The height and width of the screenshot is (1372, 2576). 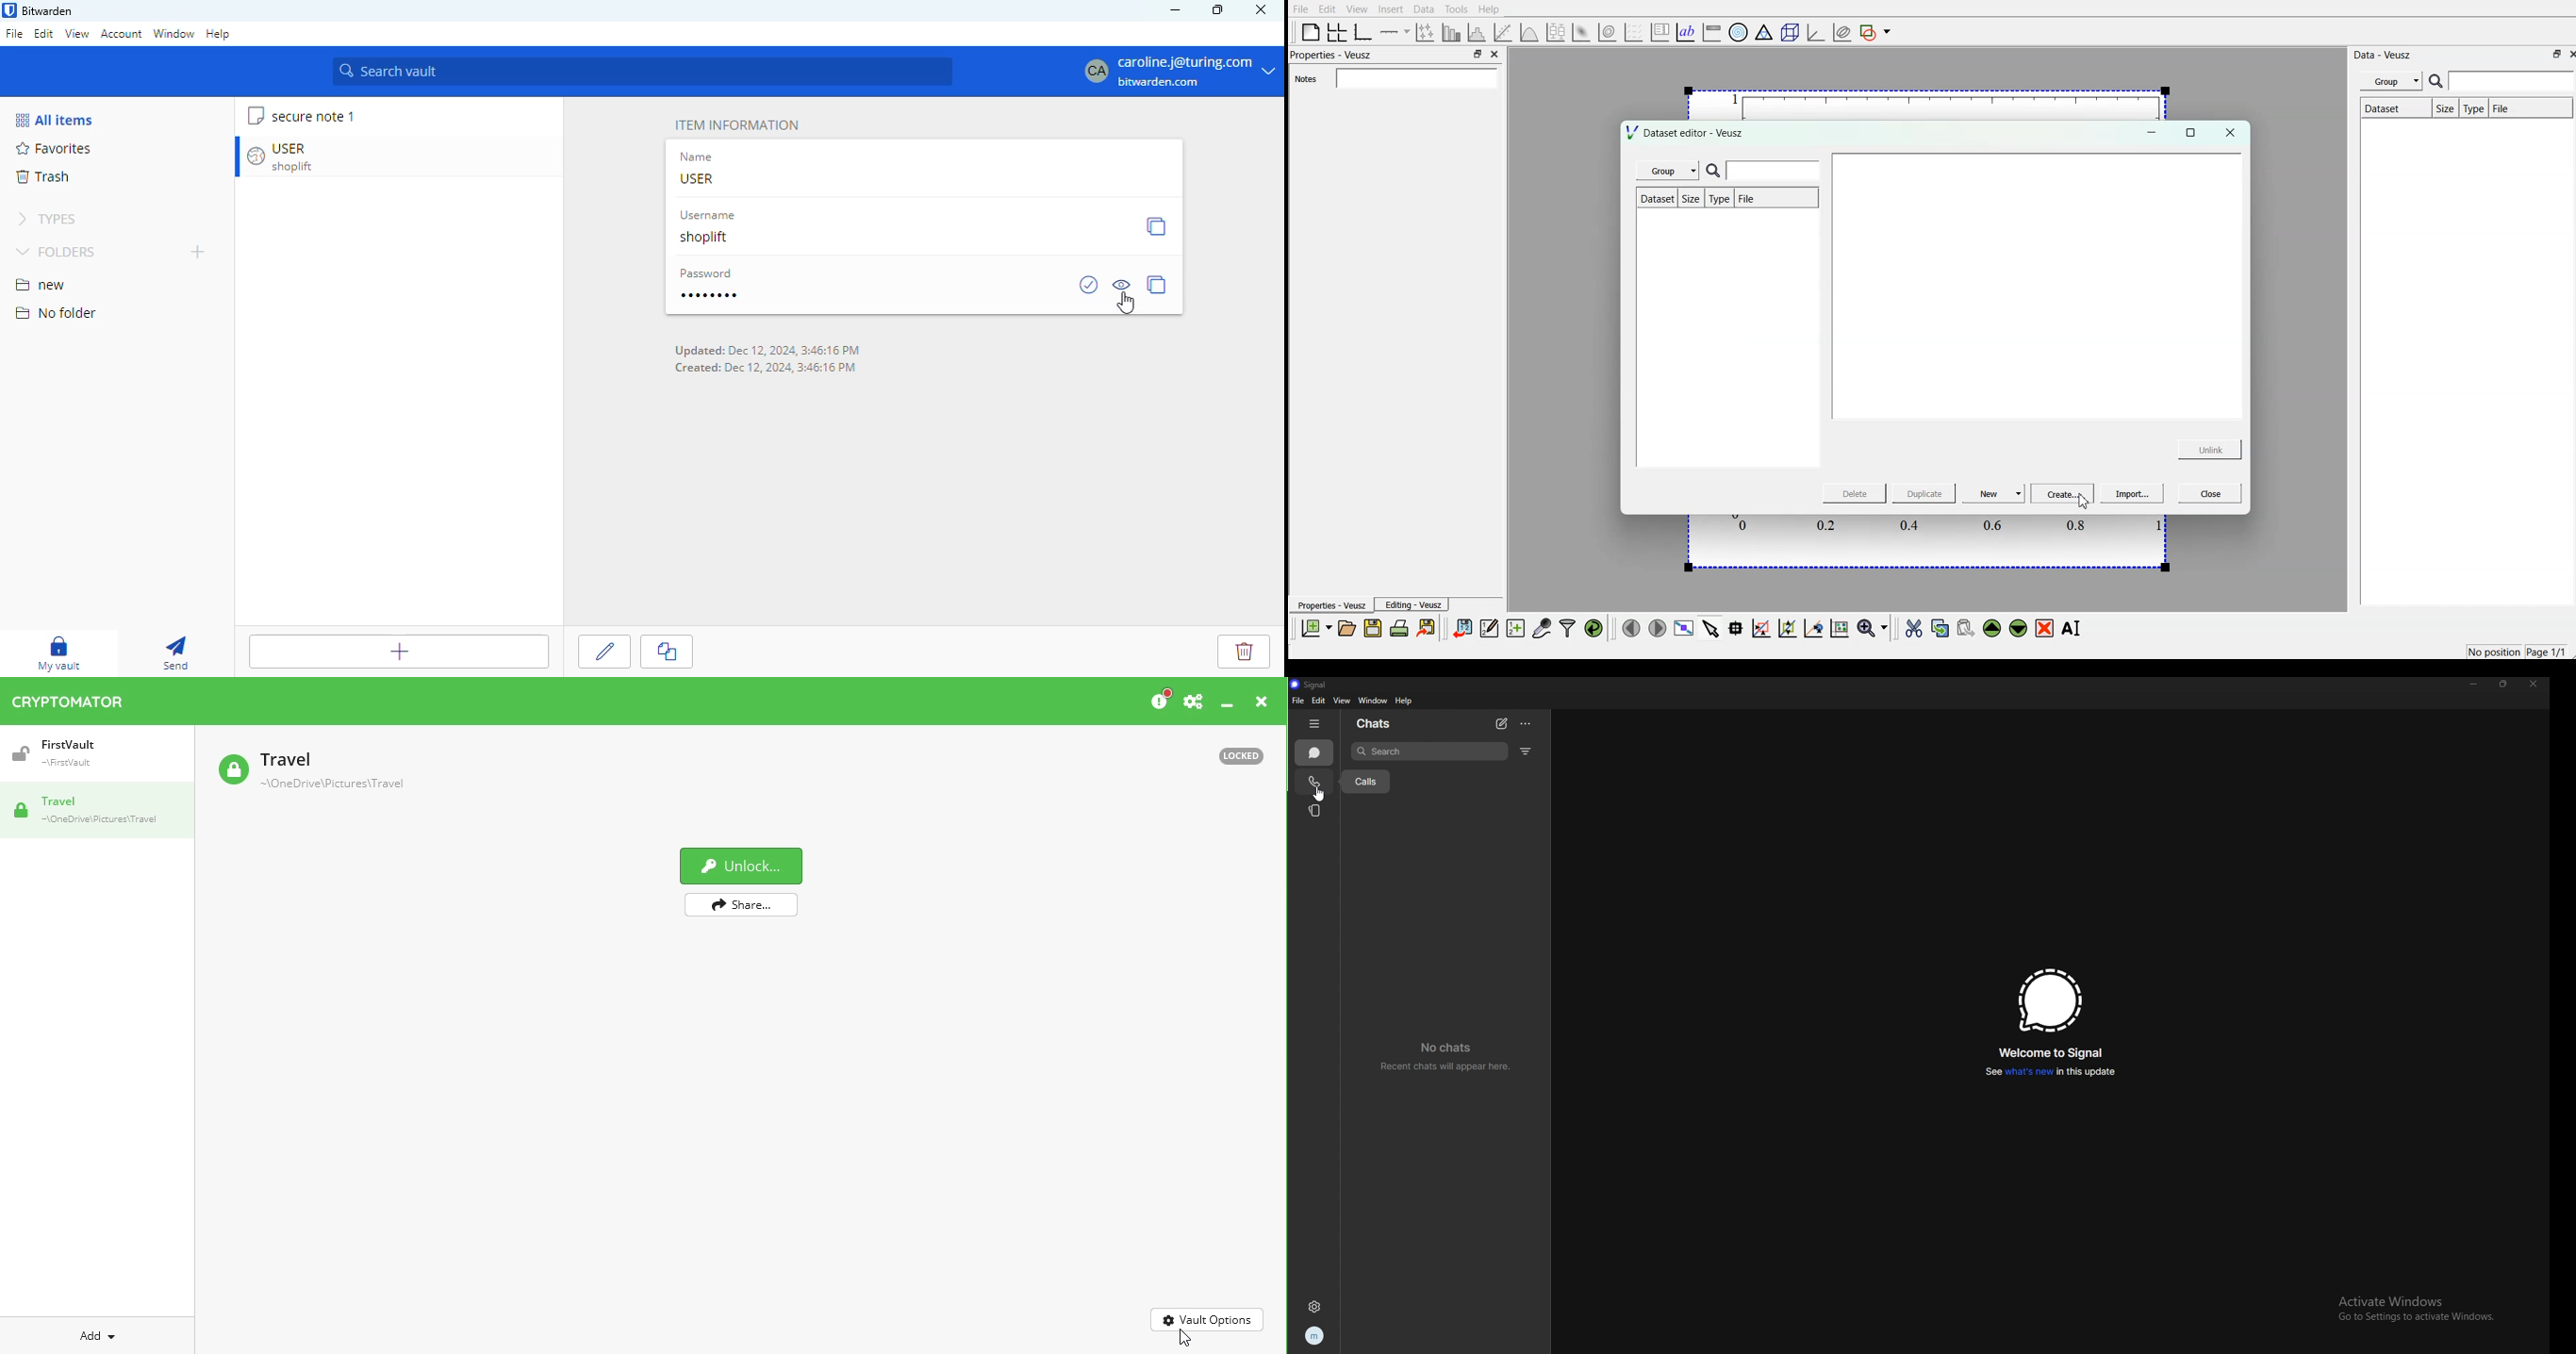 I want to click on reset graph axes, so click(x=1840, y=631).